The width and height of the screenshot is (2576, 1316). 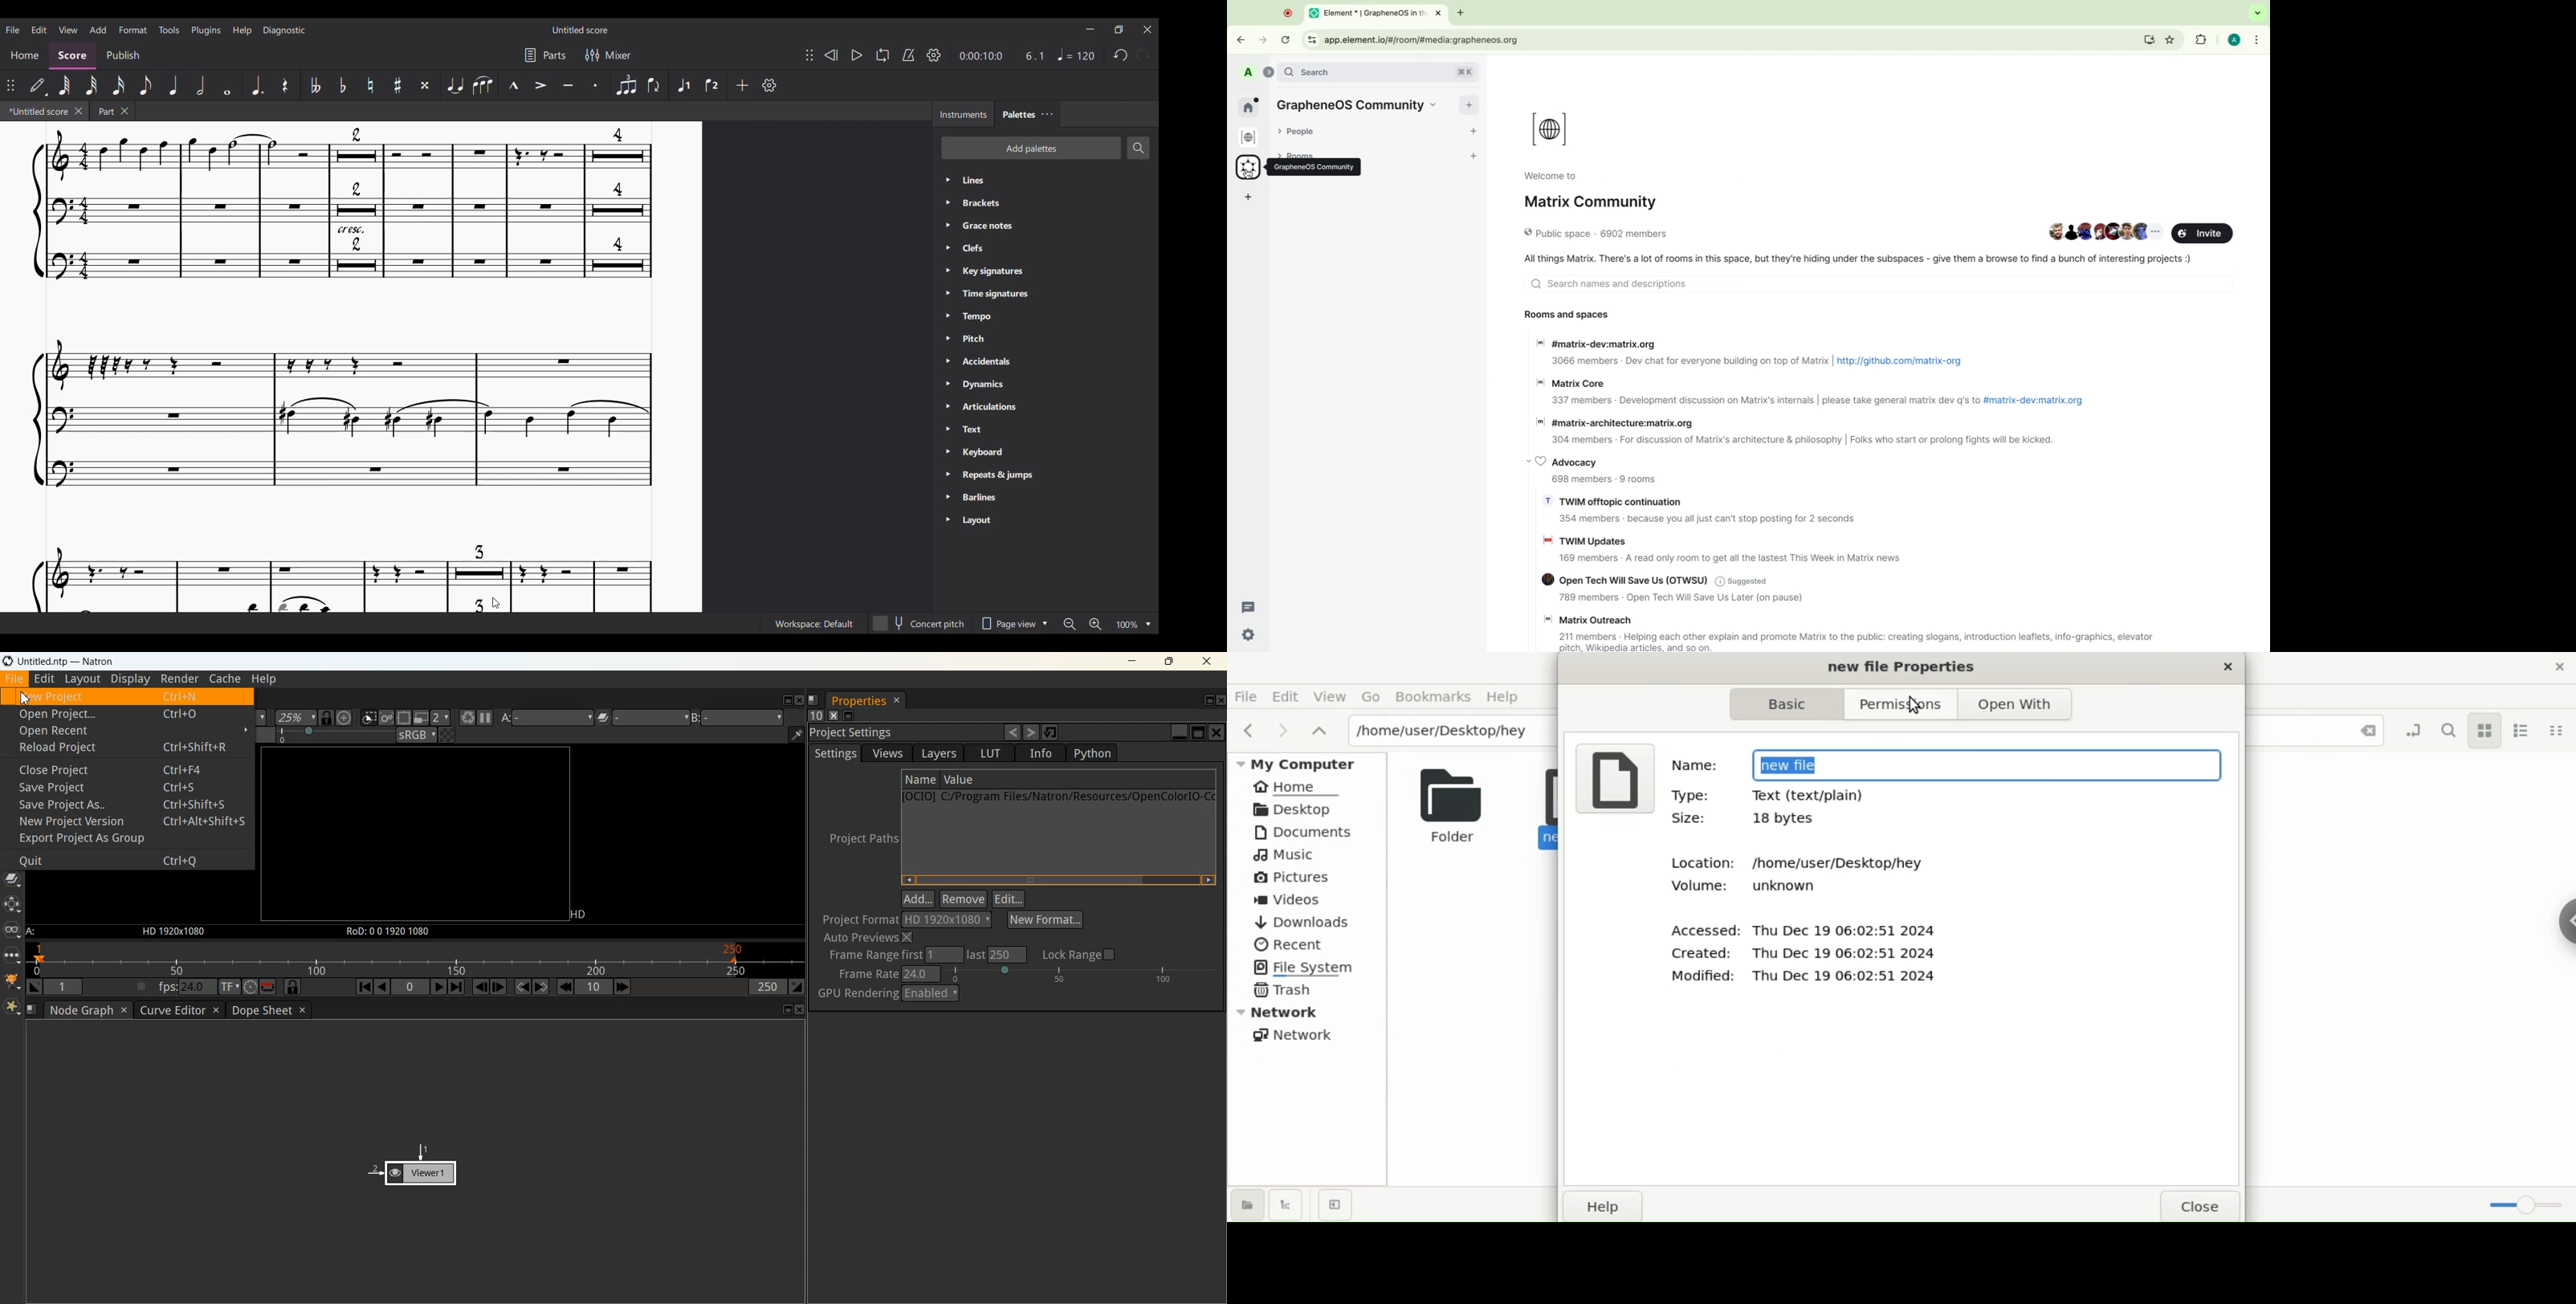 What do you see at coordinates (883, 55) in the screenshot?
I see `Looping playback` at bounding box center [883, 55].